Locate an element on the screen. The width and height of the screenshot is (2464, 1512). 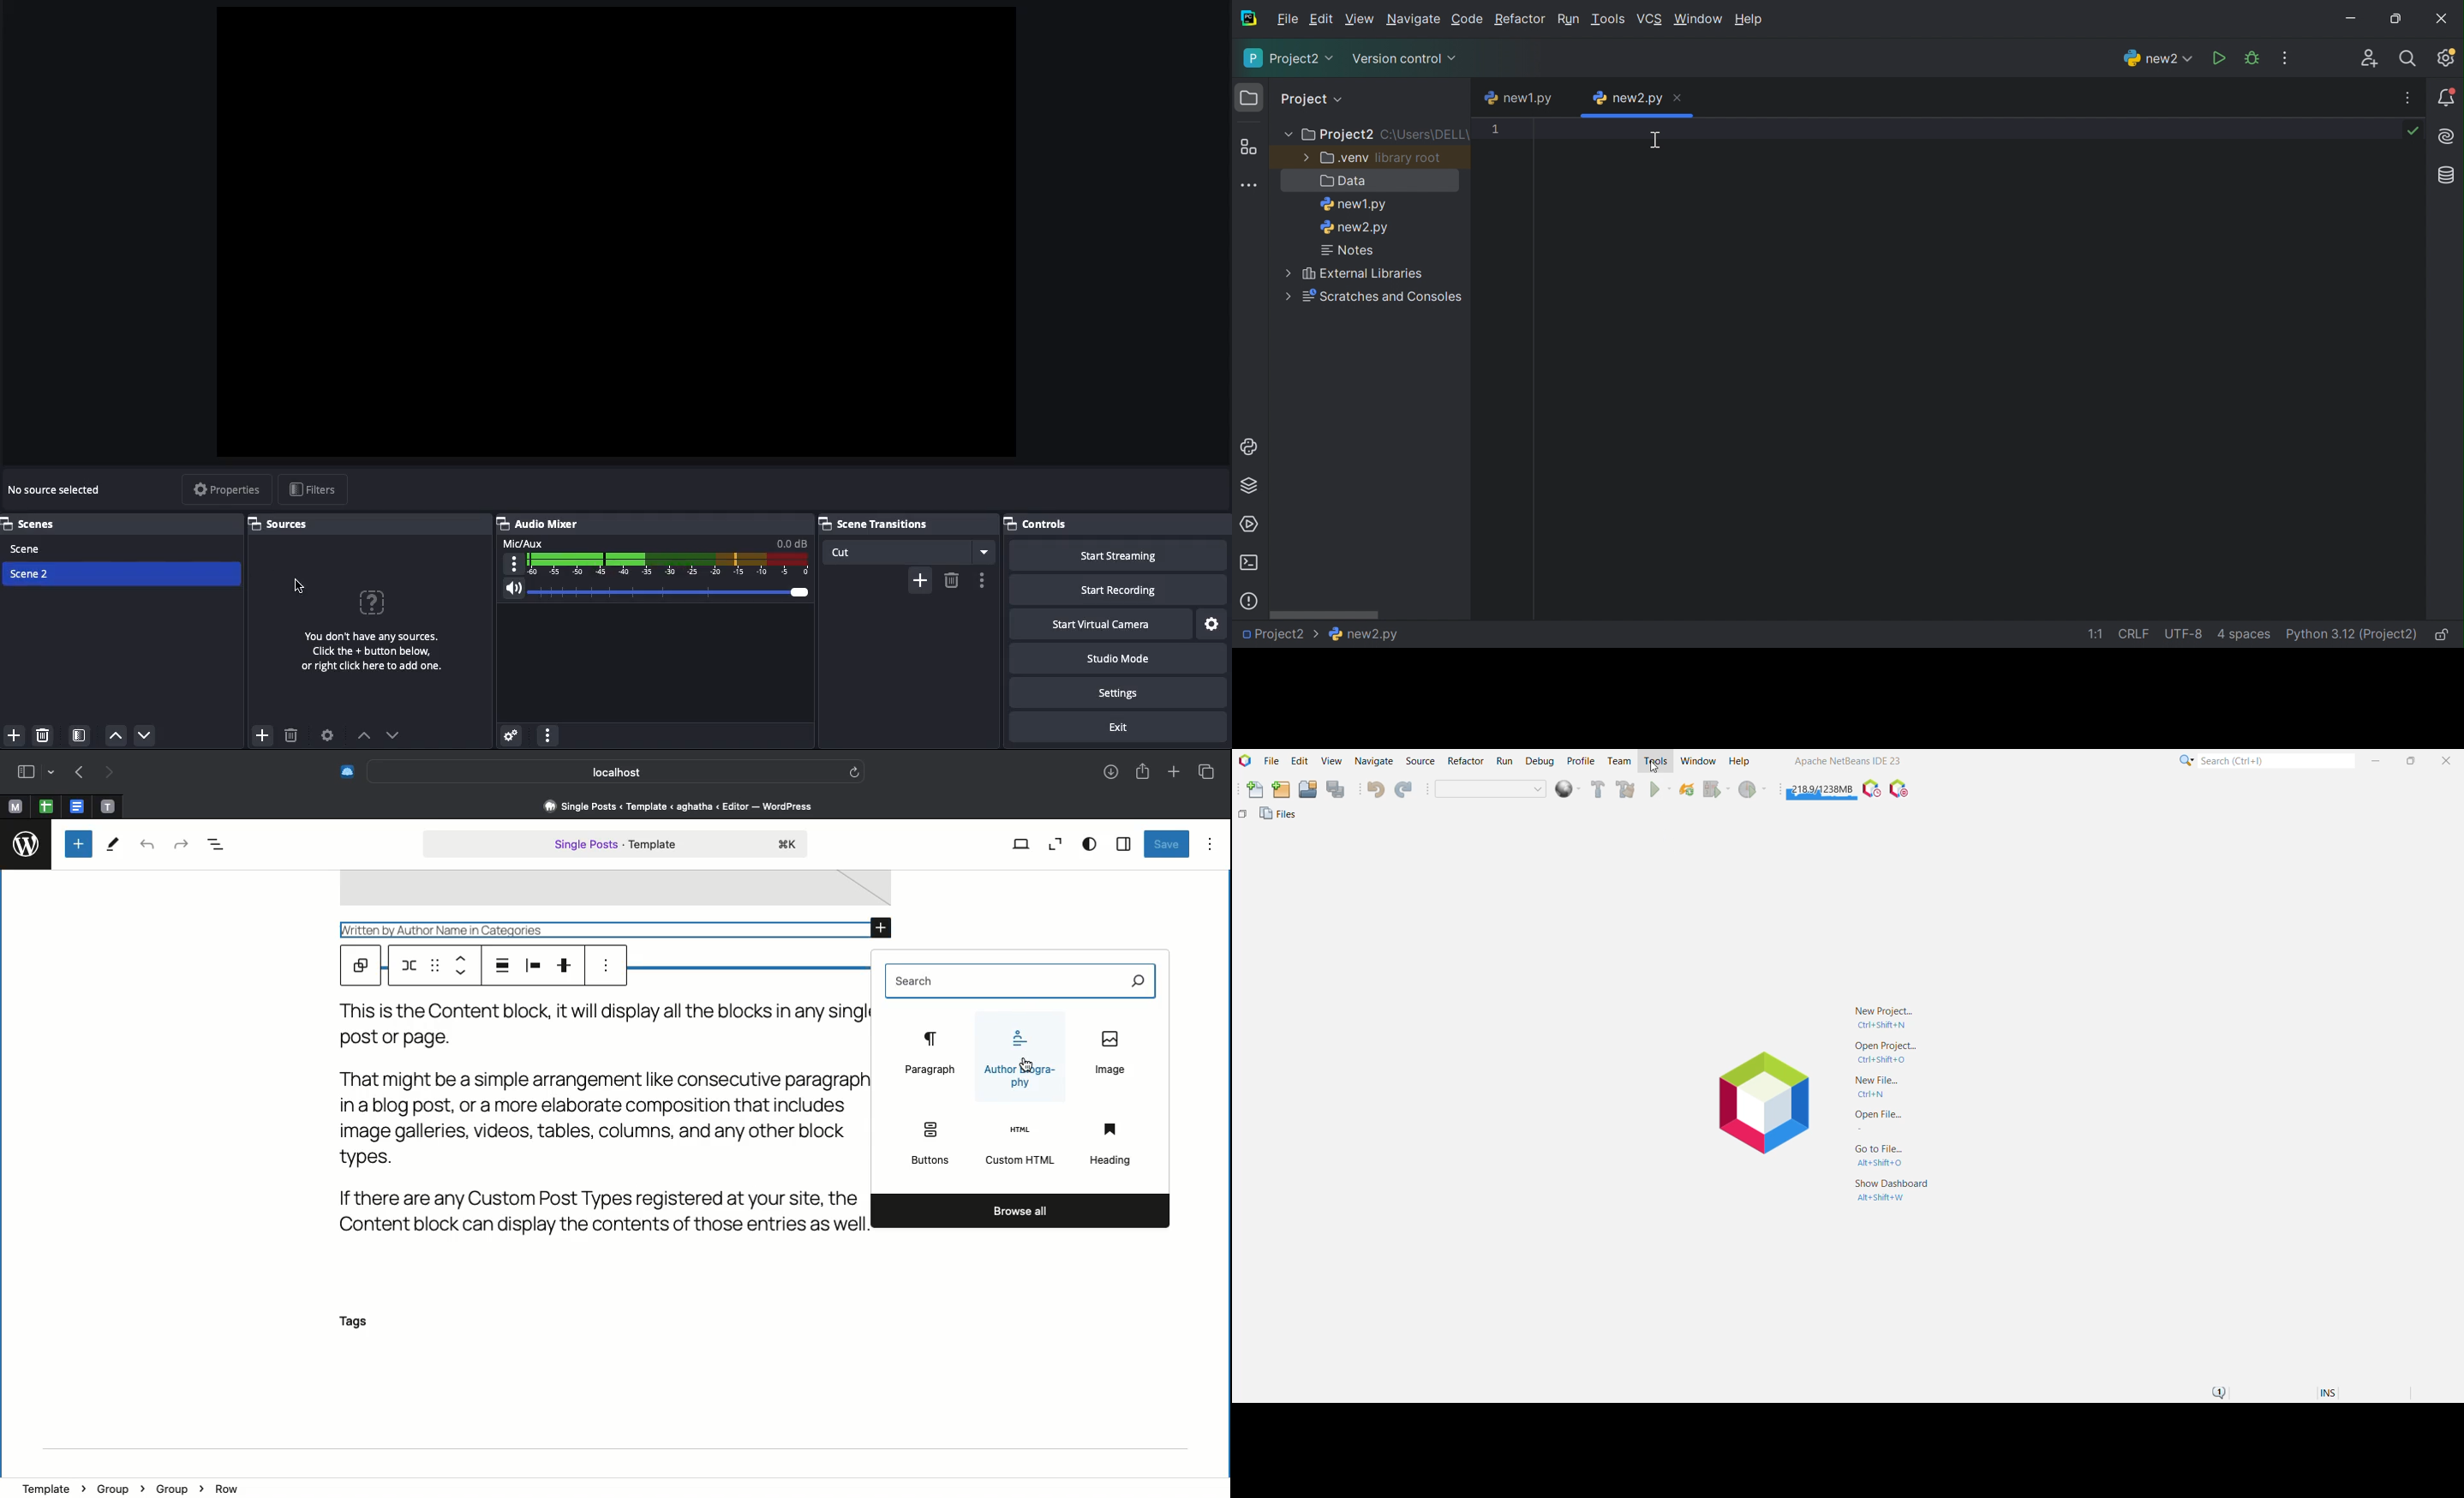
Studio mode is located at coordinates (1115, 657).